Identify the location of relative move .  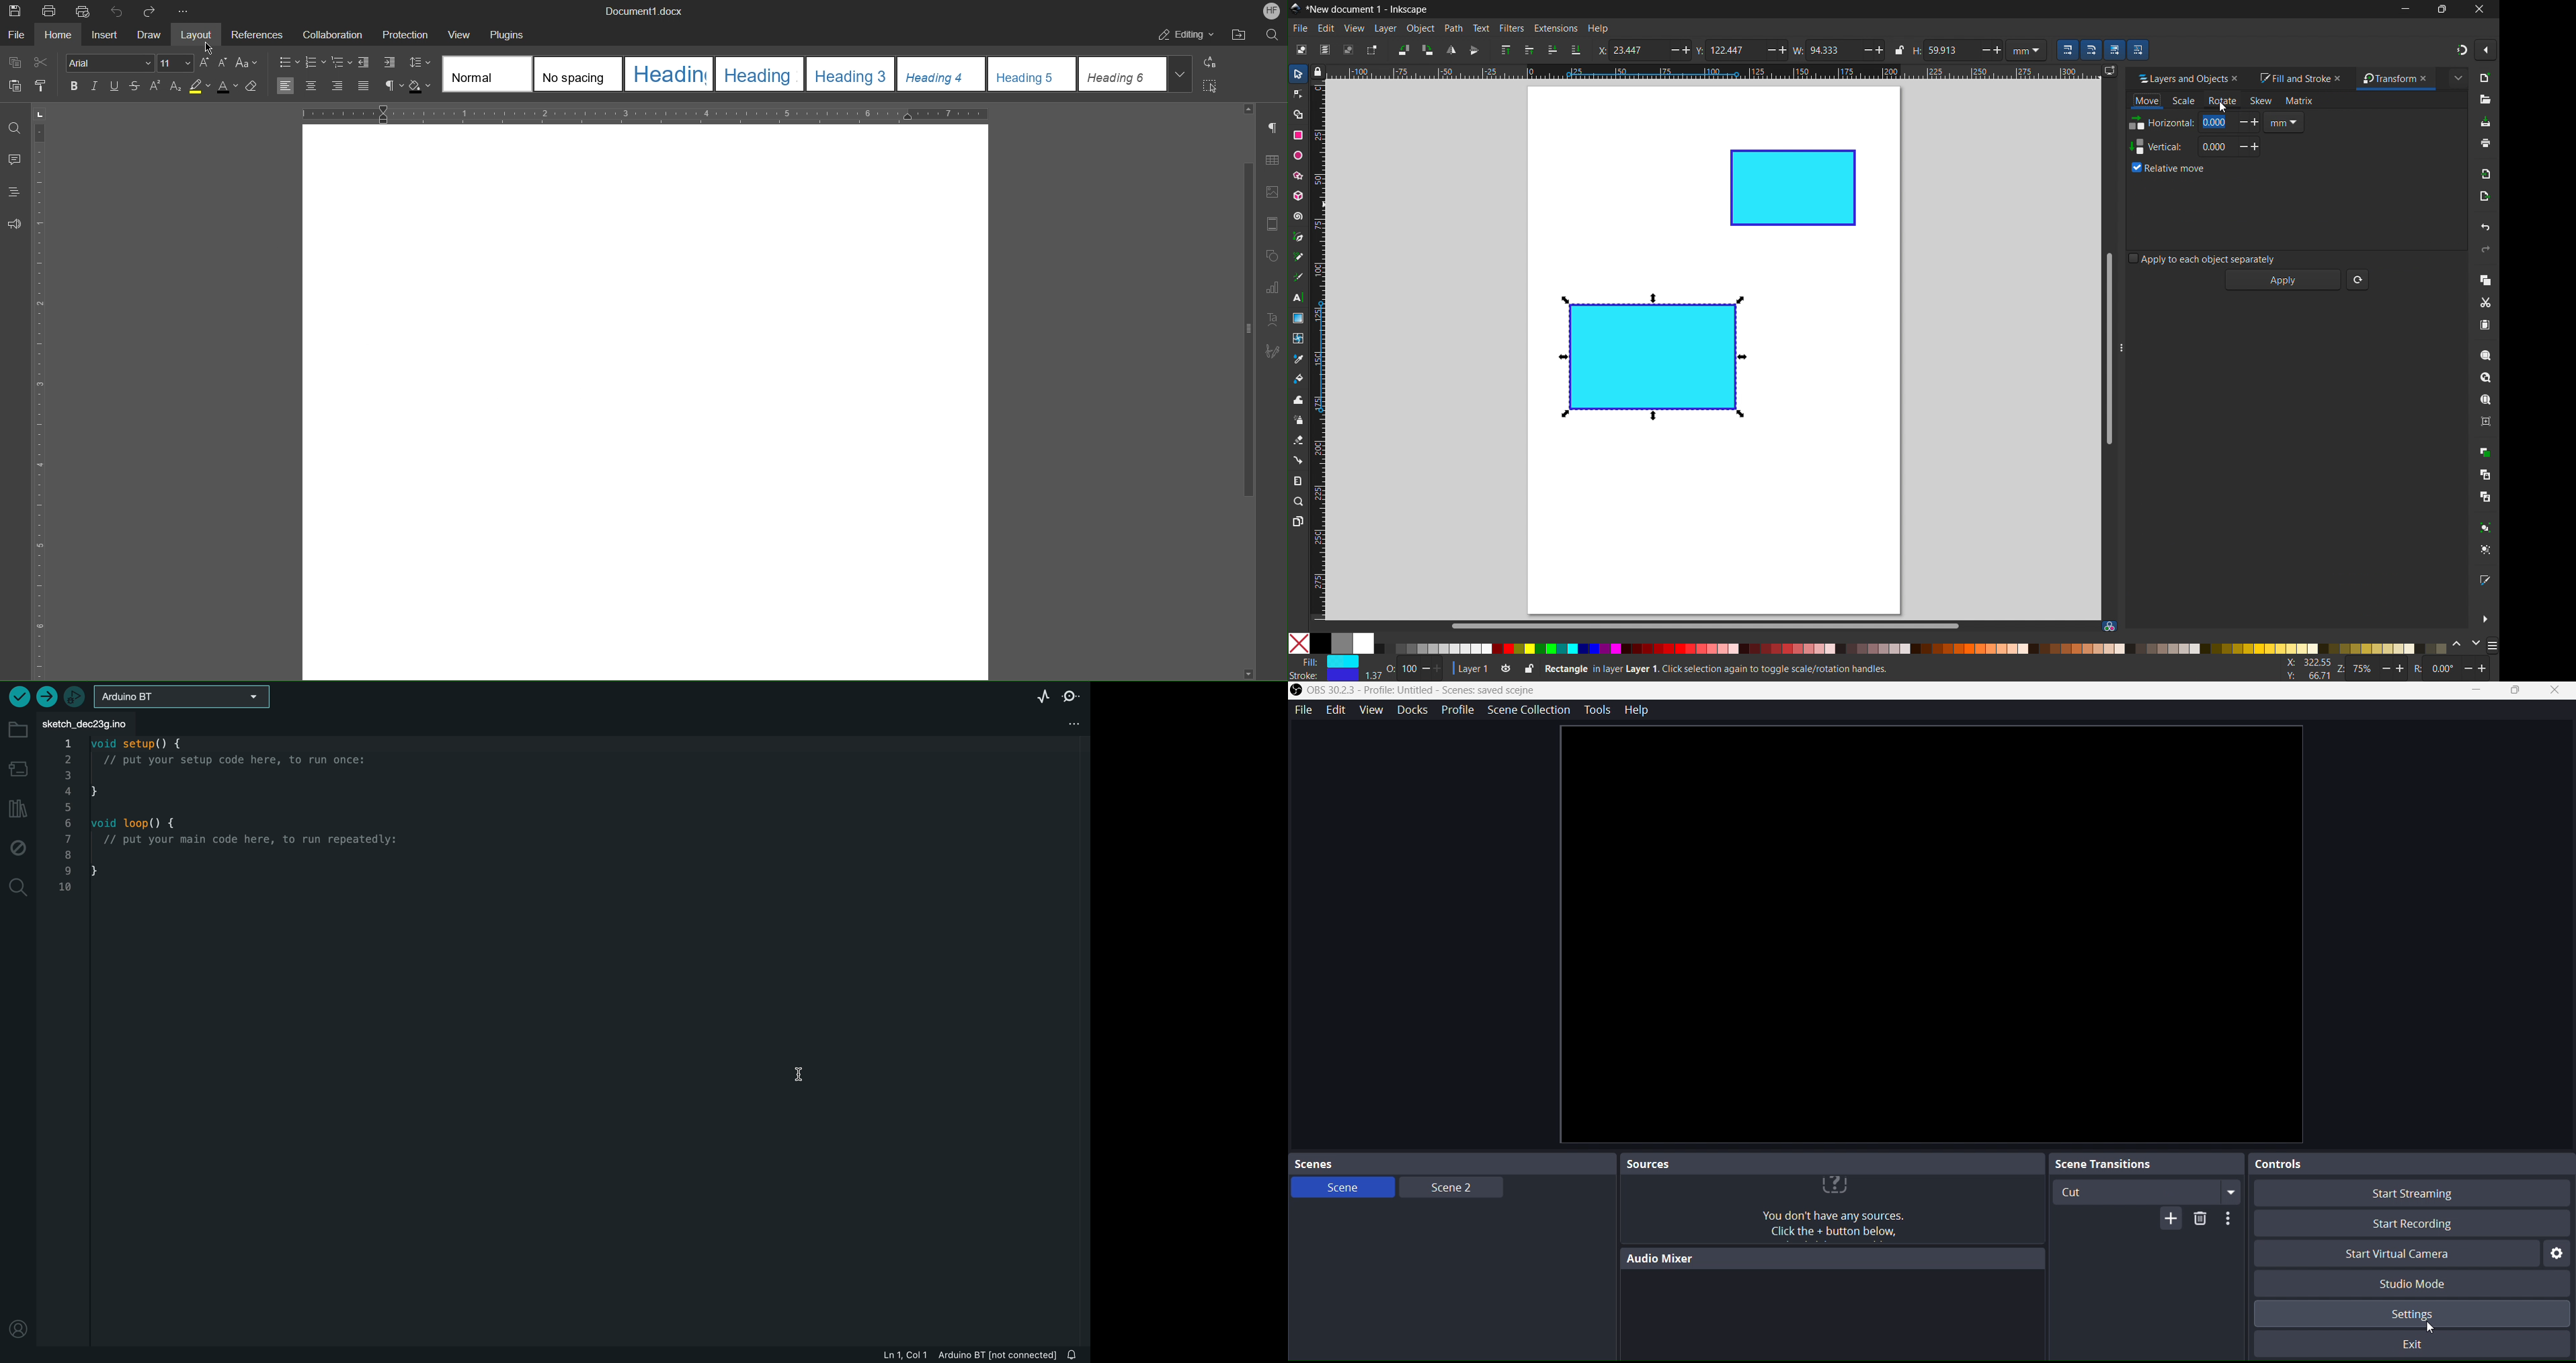
(2168, 169).